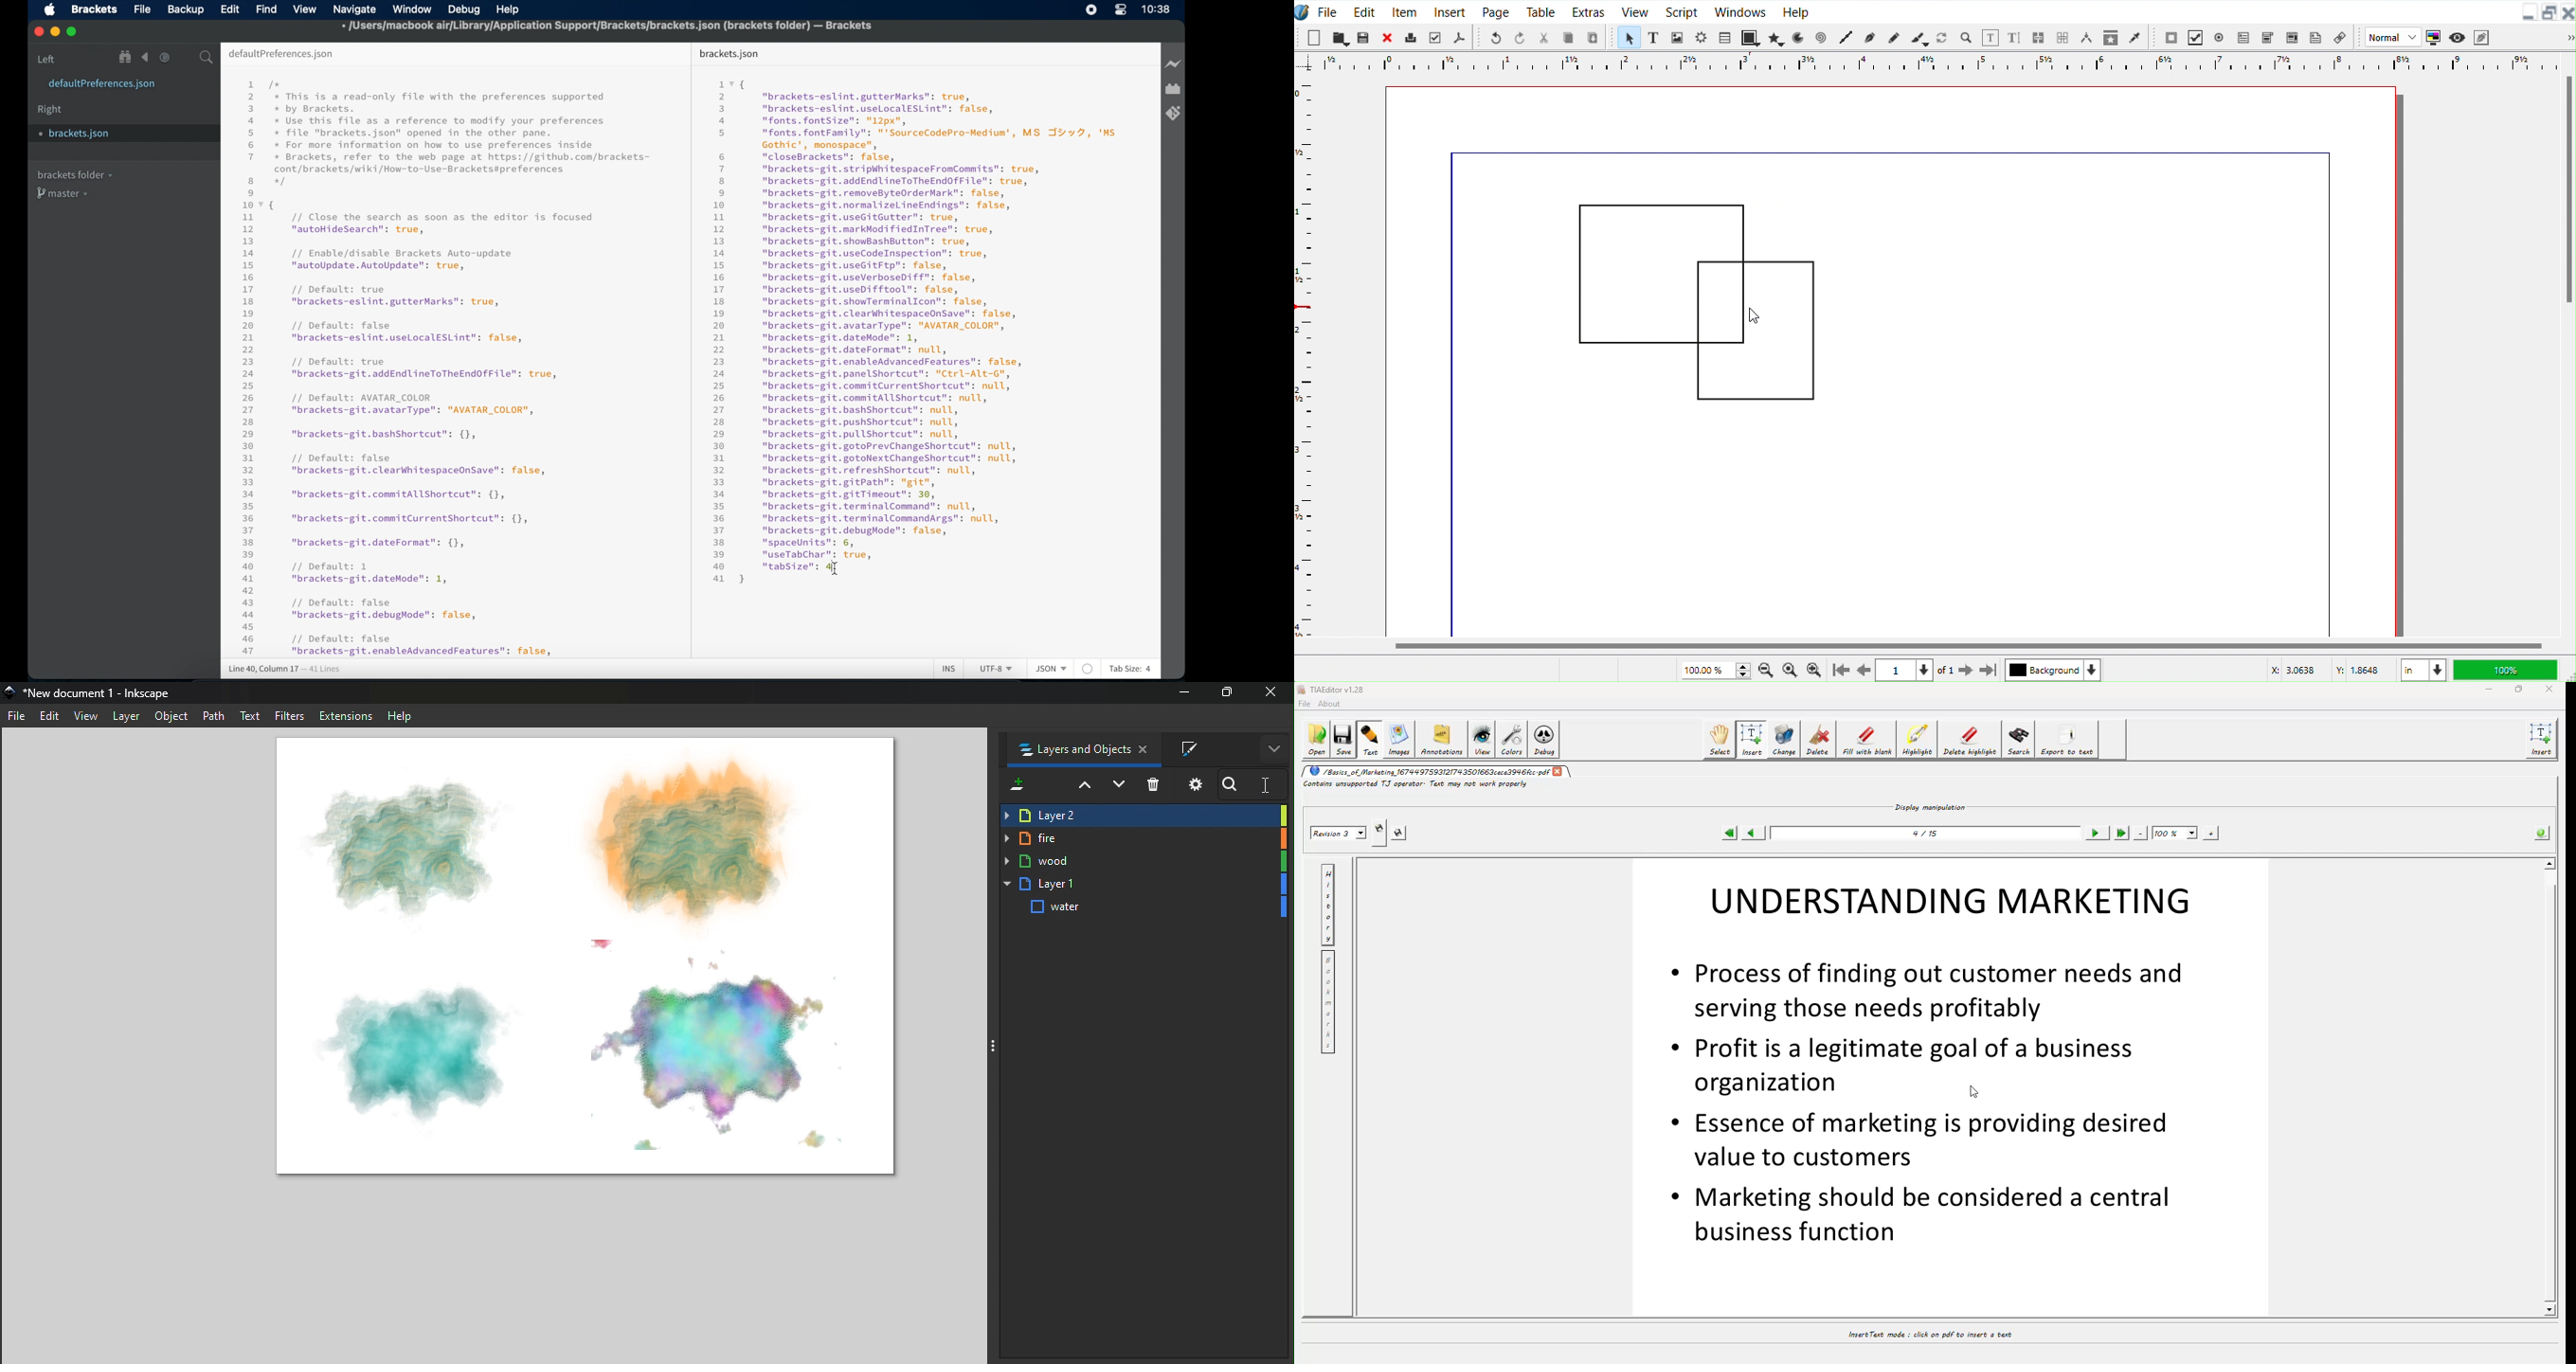 Image resolution: width=2576 pixels, height=1372 pixels. What do you see at coordinates (2424, 669) in the screenshot?
I see `Measurement in Inches ` at bounding box center [2424, 669].